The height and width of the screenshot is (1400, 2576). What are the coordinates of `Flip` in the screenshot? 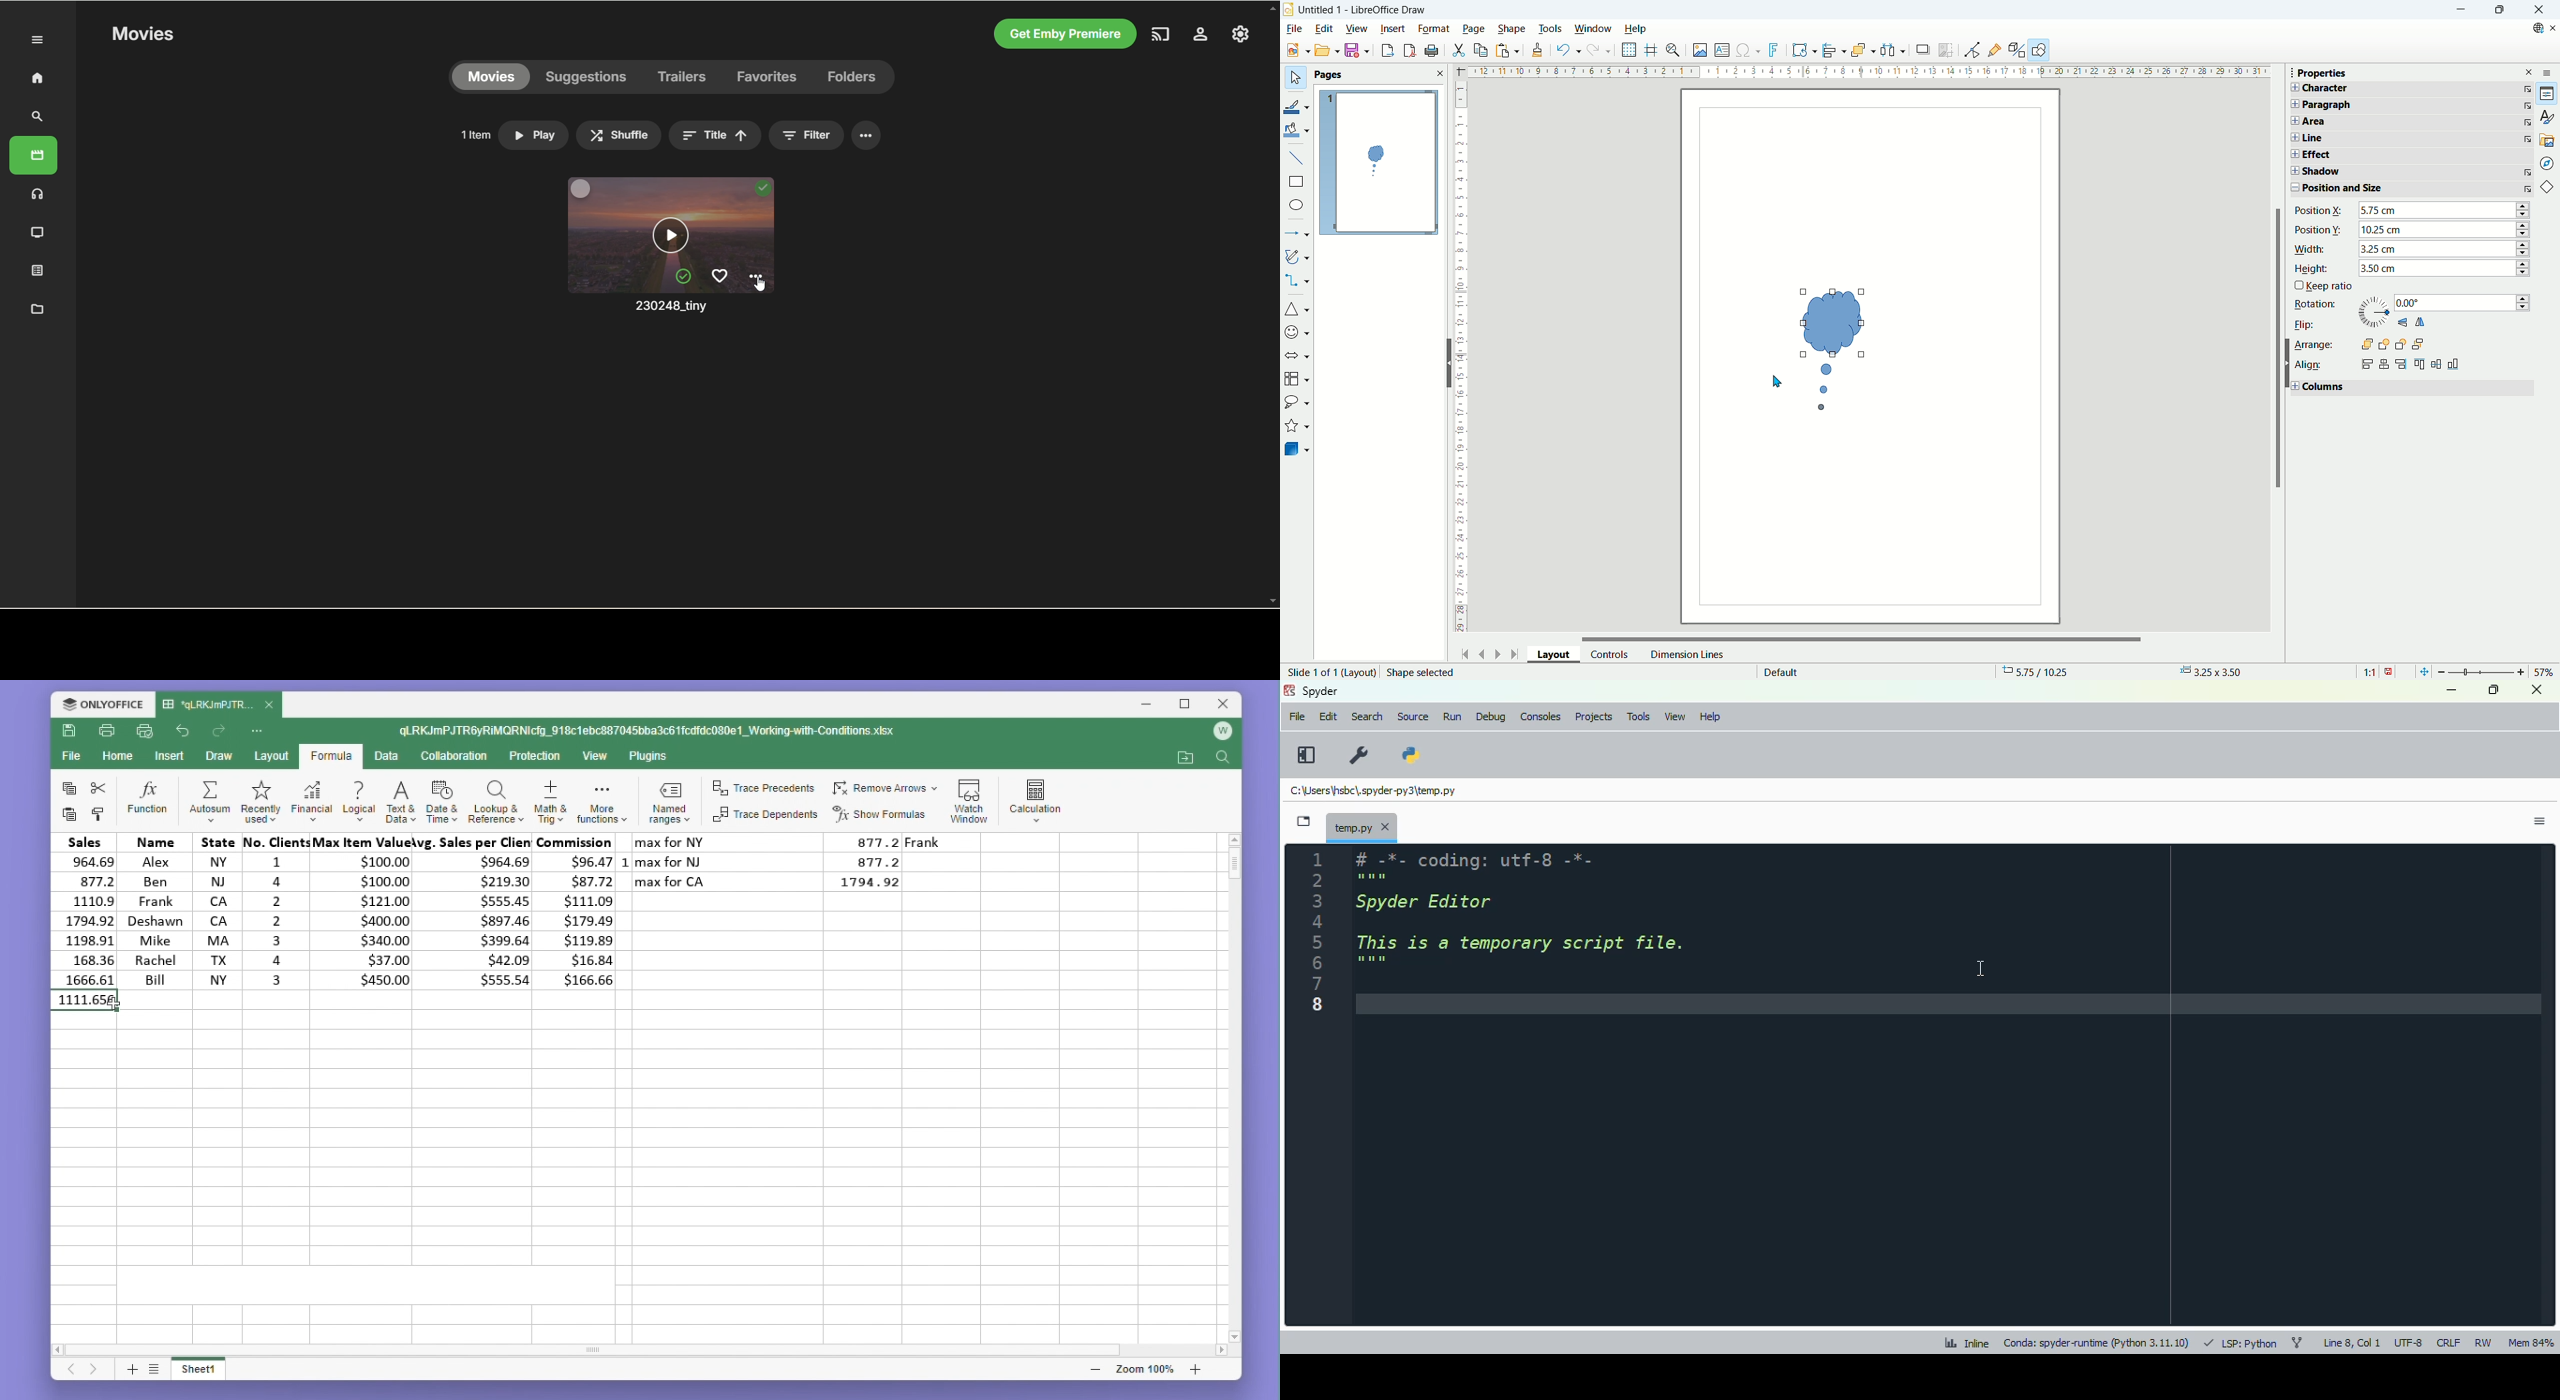 It's located at (2302, 323).